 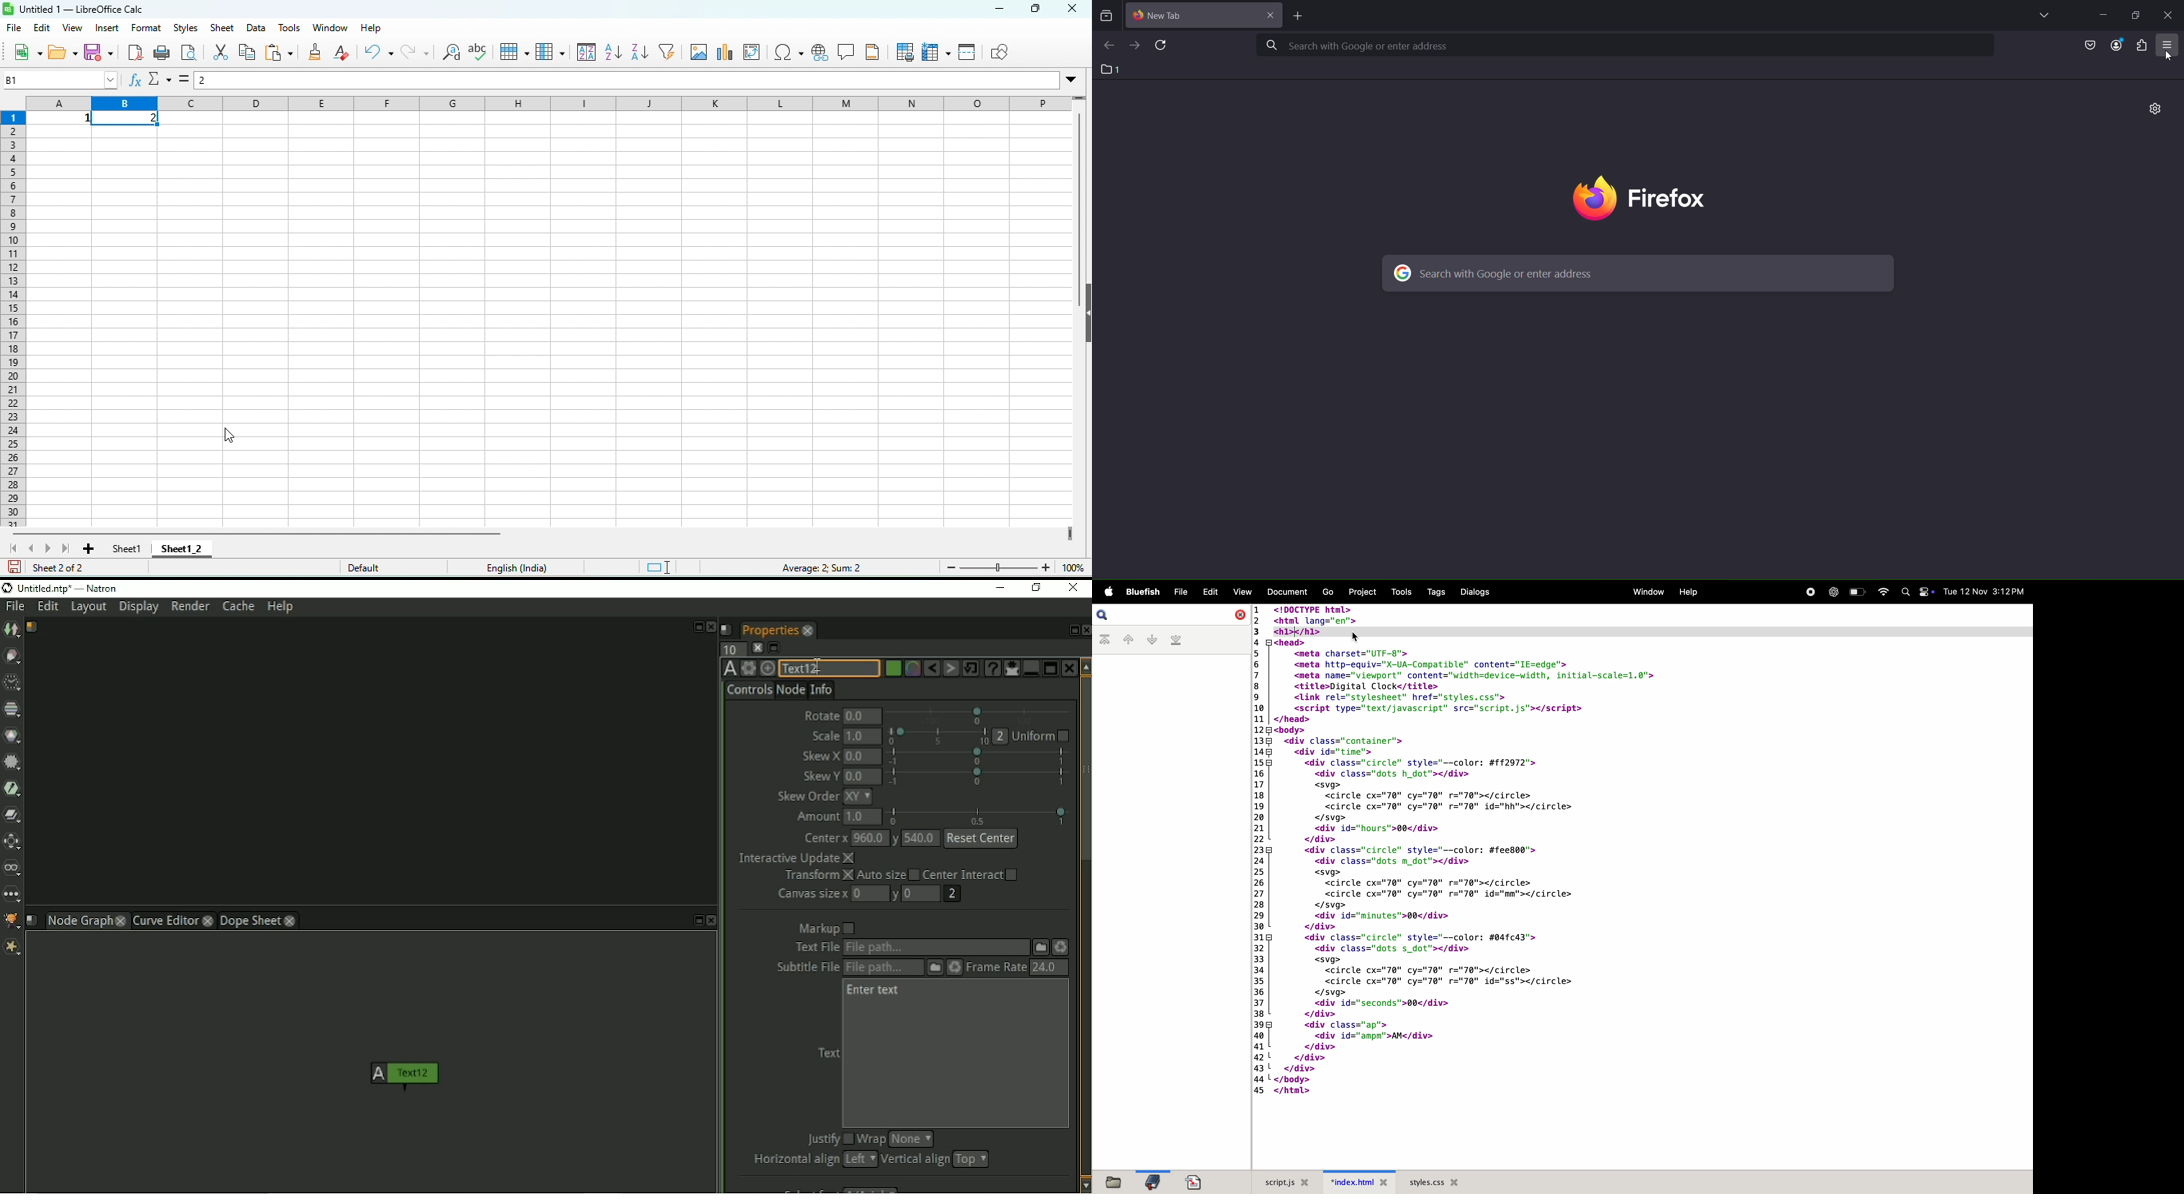 What do you see at coordinates (2040, 16) in the screenshot?
I see `list all tabs` at bounding box center [2040, 16].